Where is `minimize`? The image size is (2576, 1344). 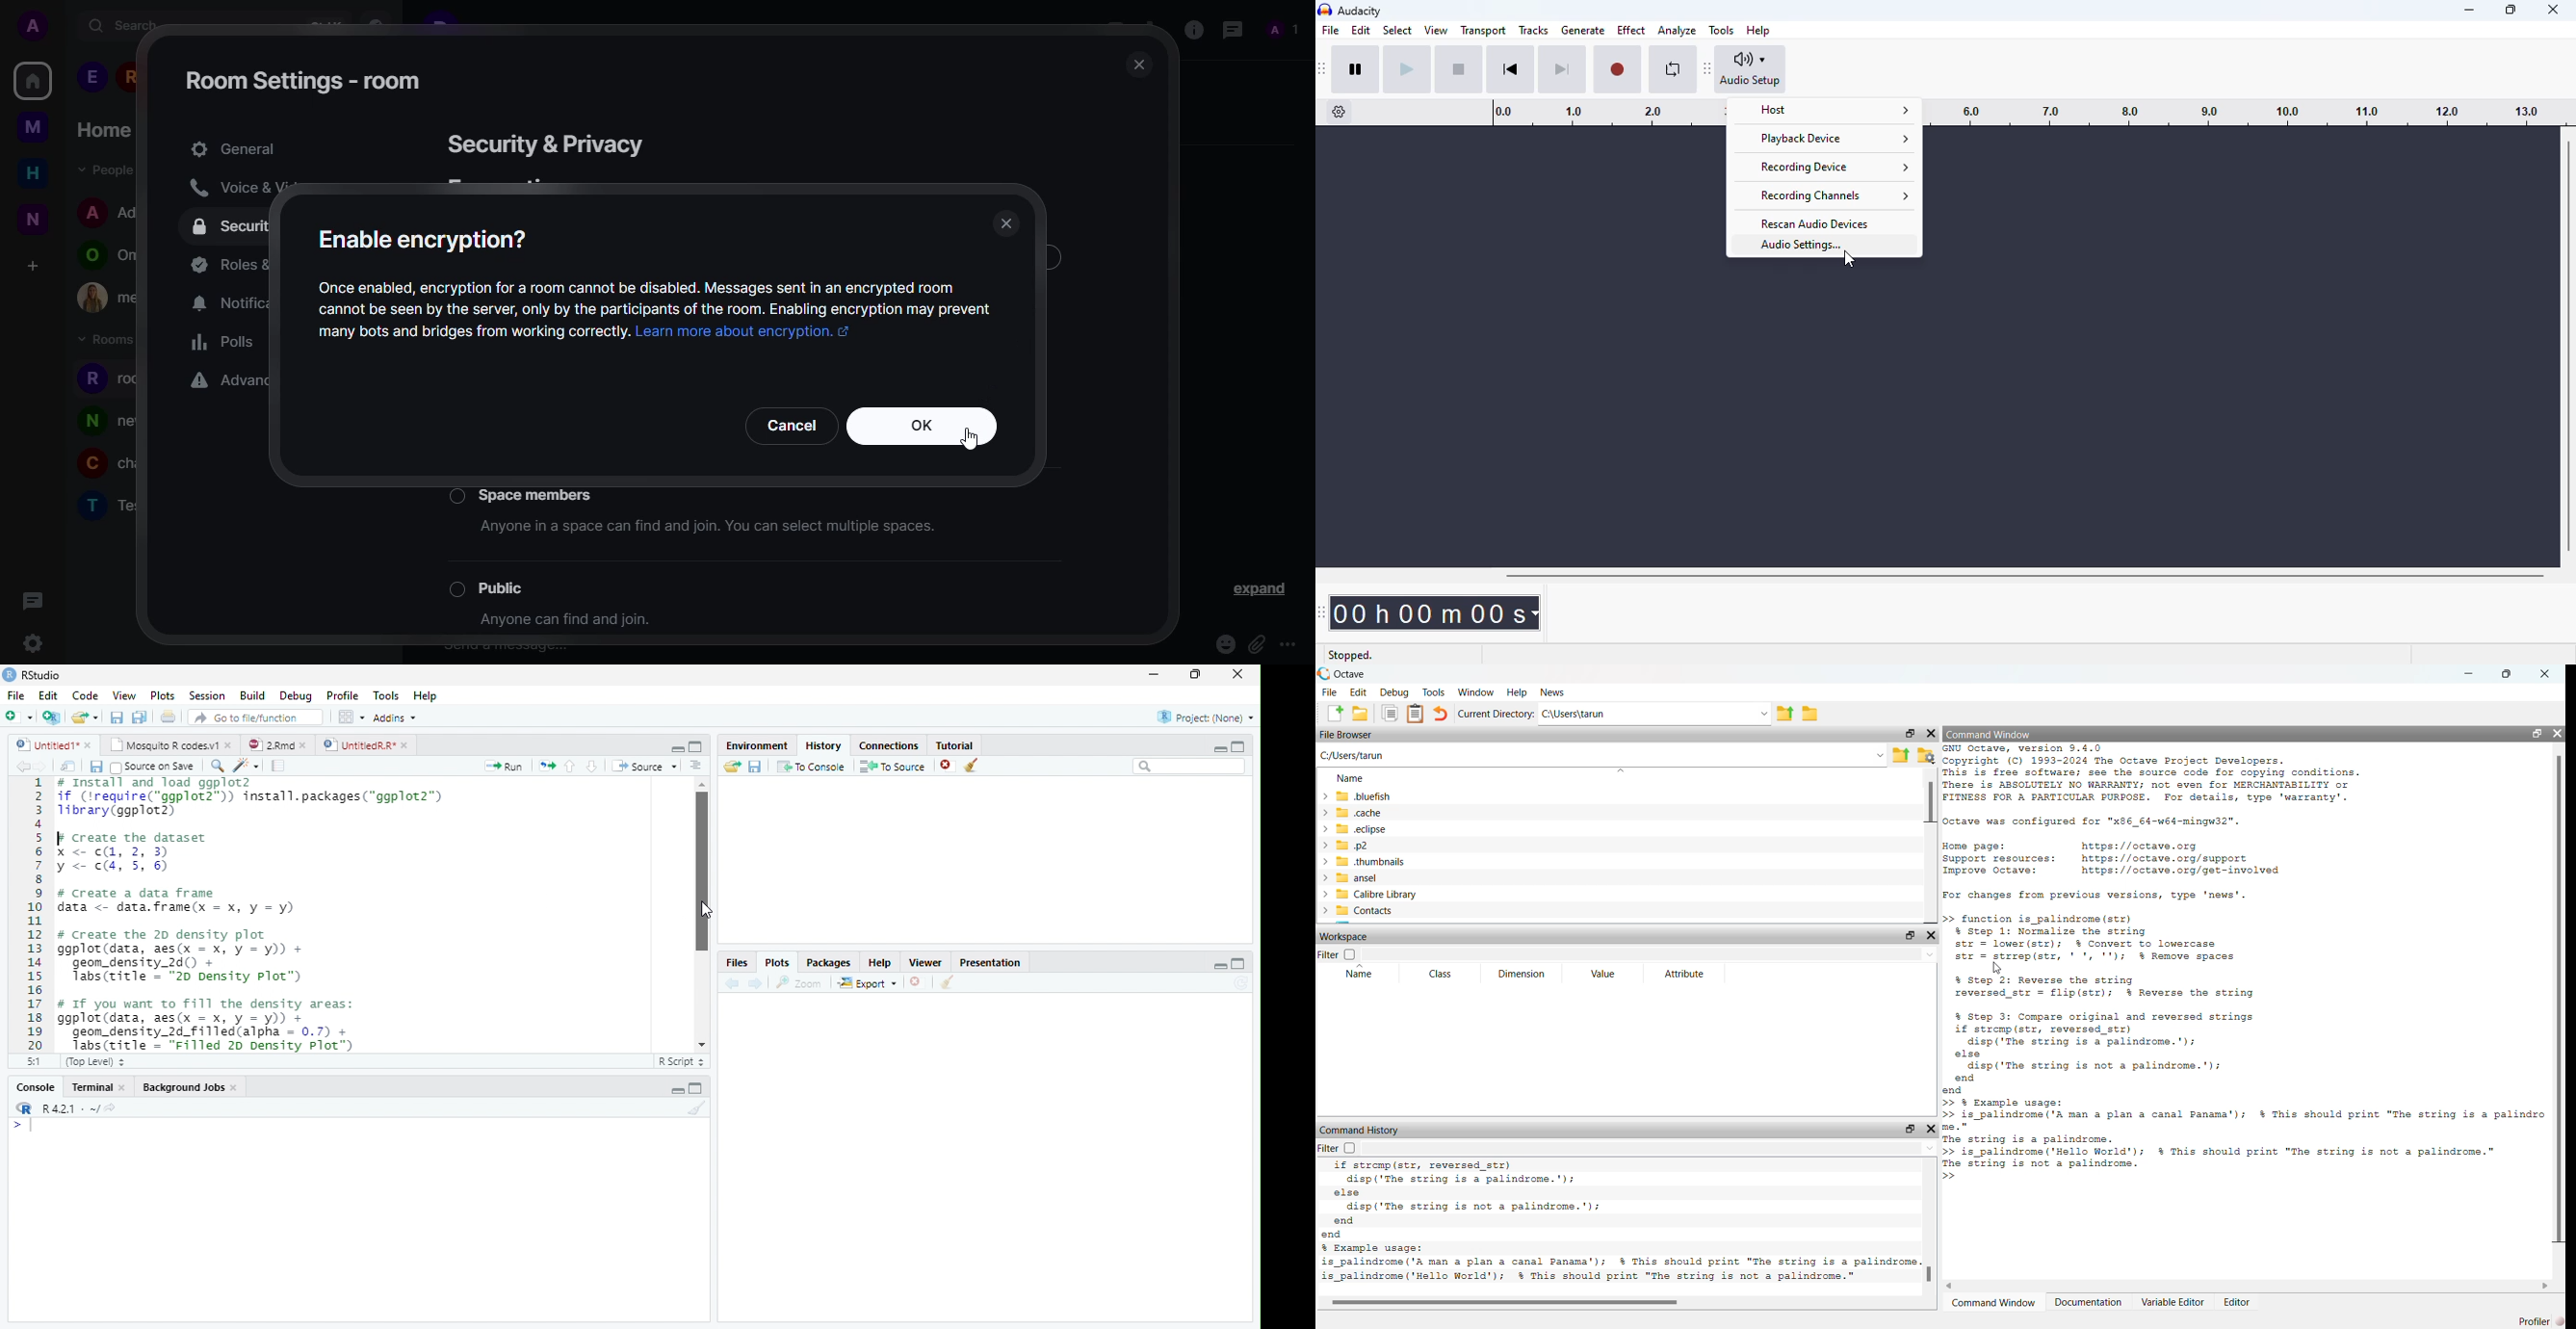
minimize is located at coordinates (1221, 965).